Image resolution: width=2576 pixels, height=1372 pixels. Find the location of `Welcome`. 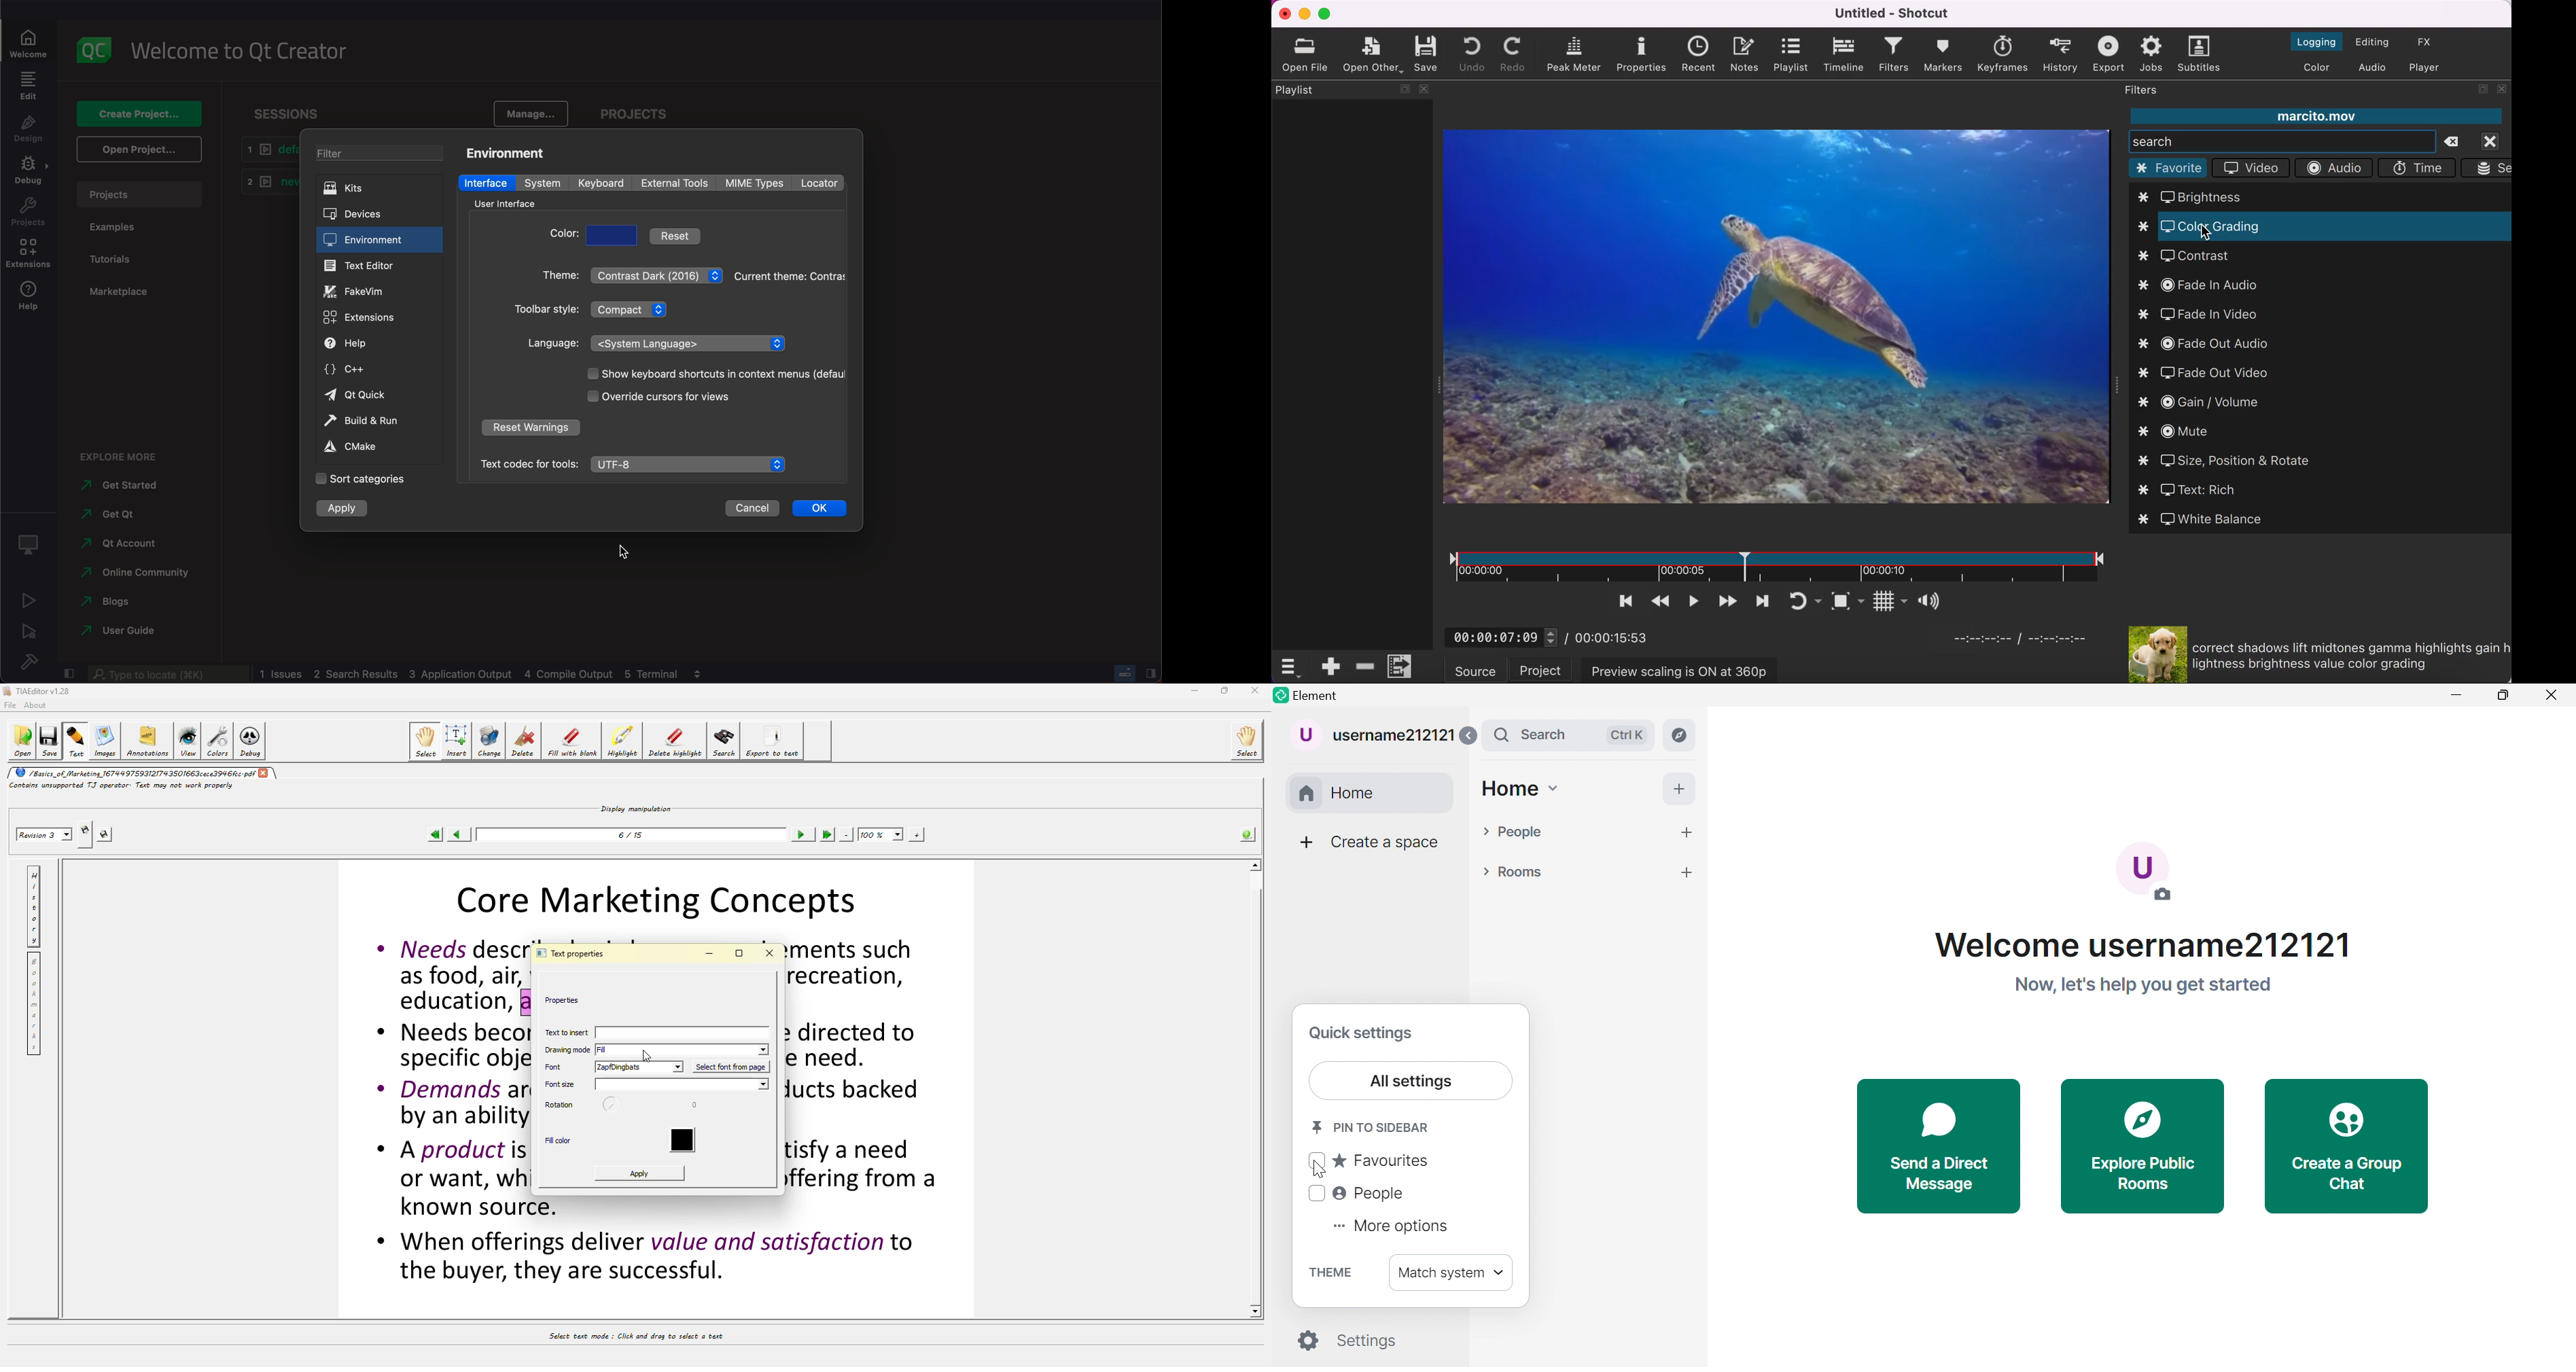

Welcome is located at coordinates (30, 41).